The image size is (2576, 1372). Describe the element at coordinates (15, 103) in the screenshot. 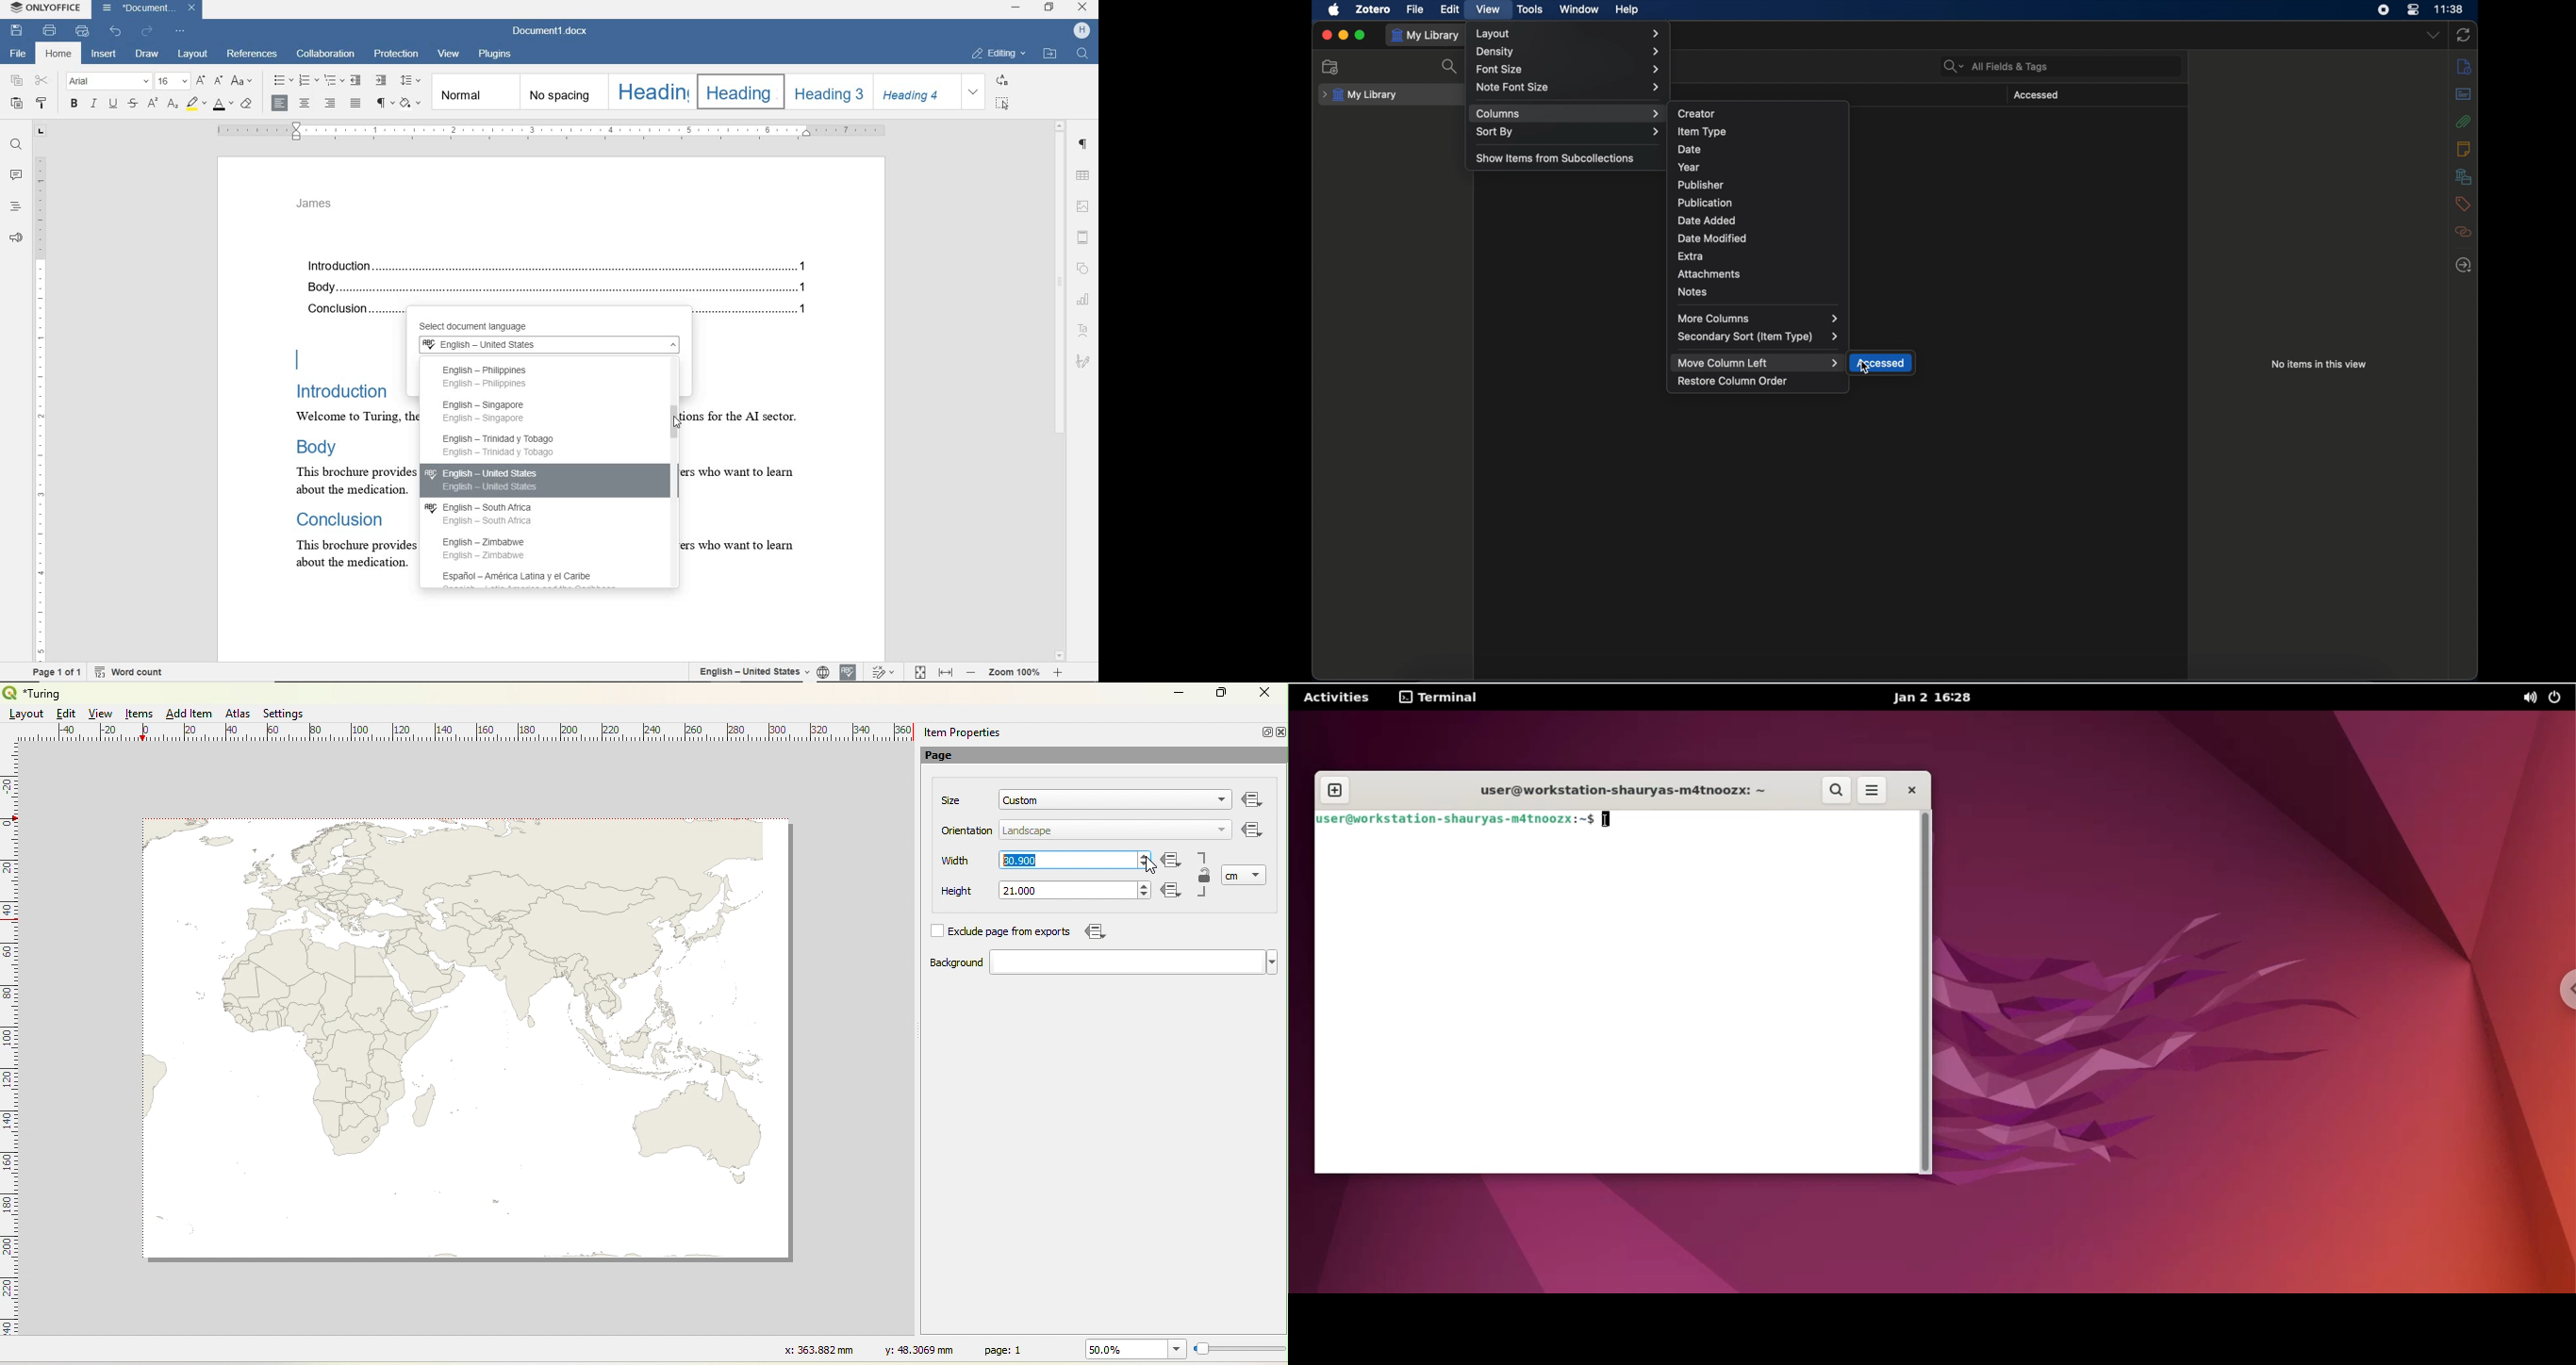

I see `paste` at that location.